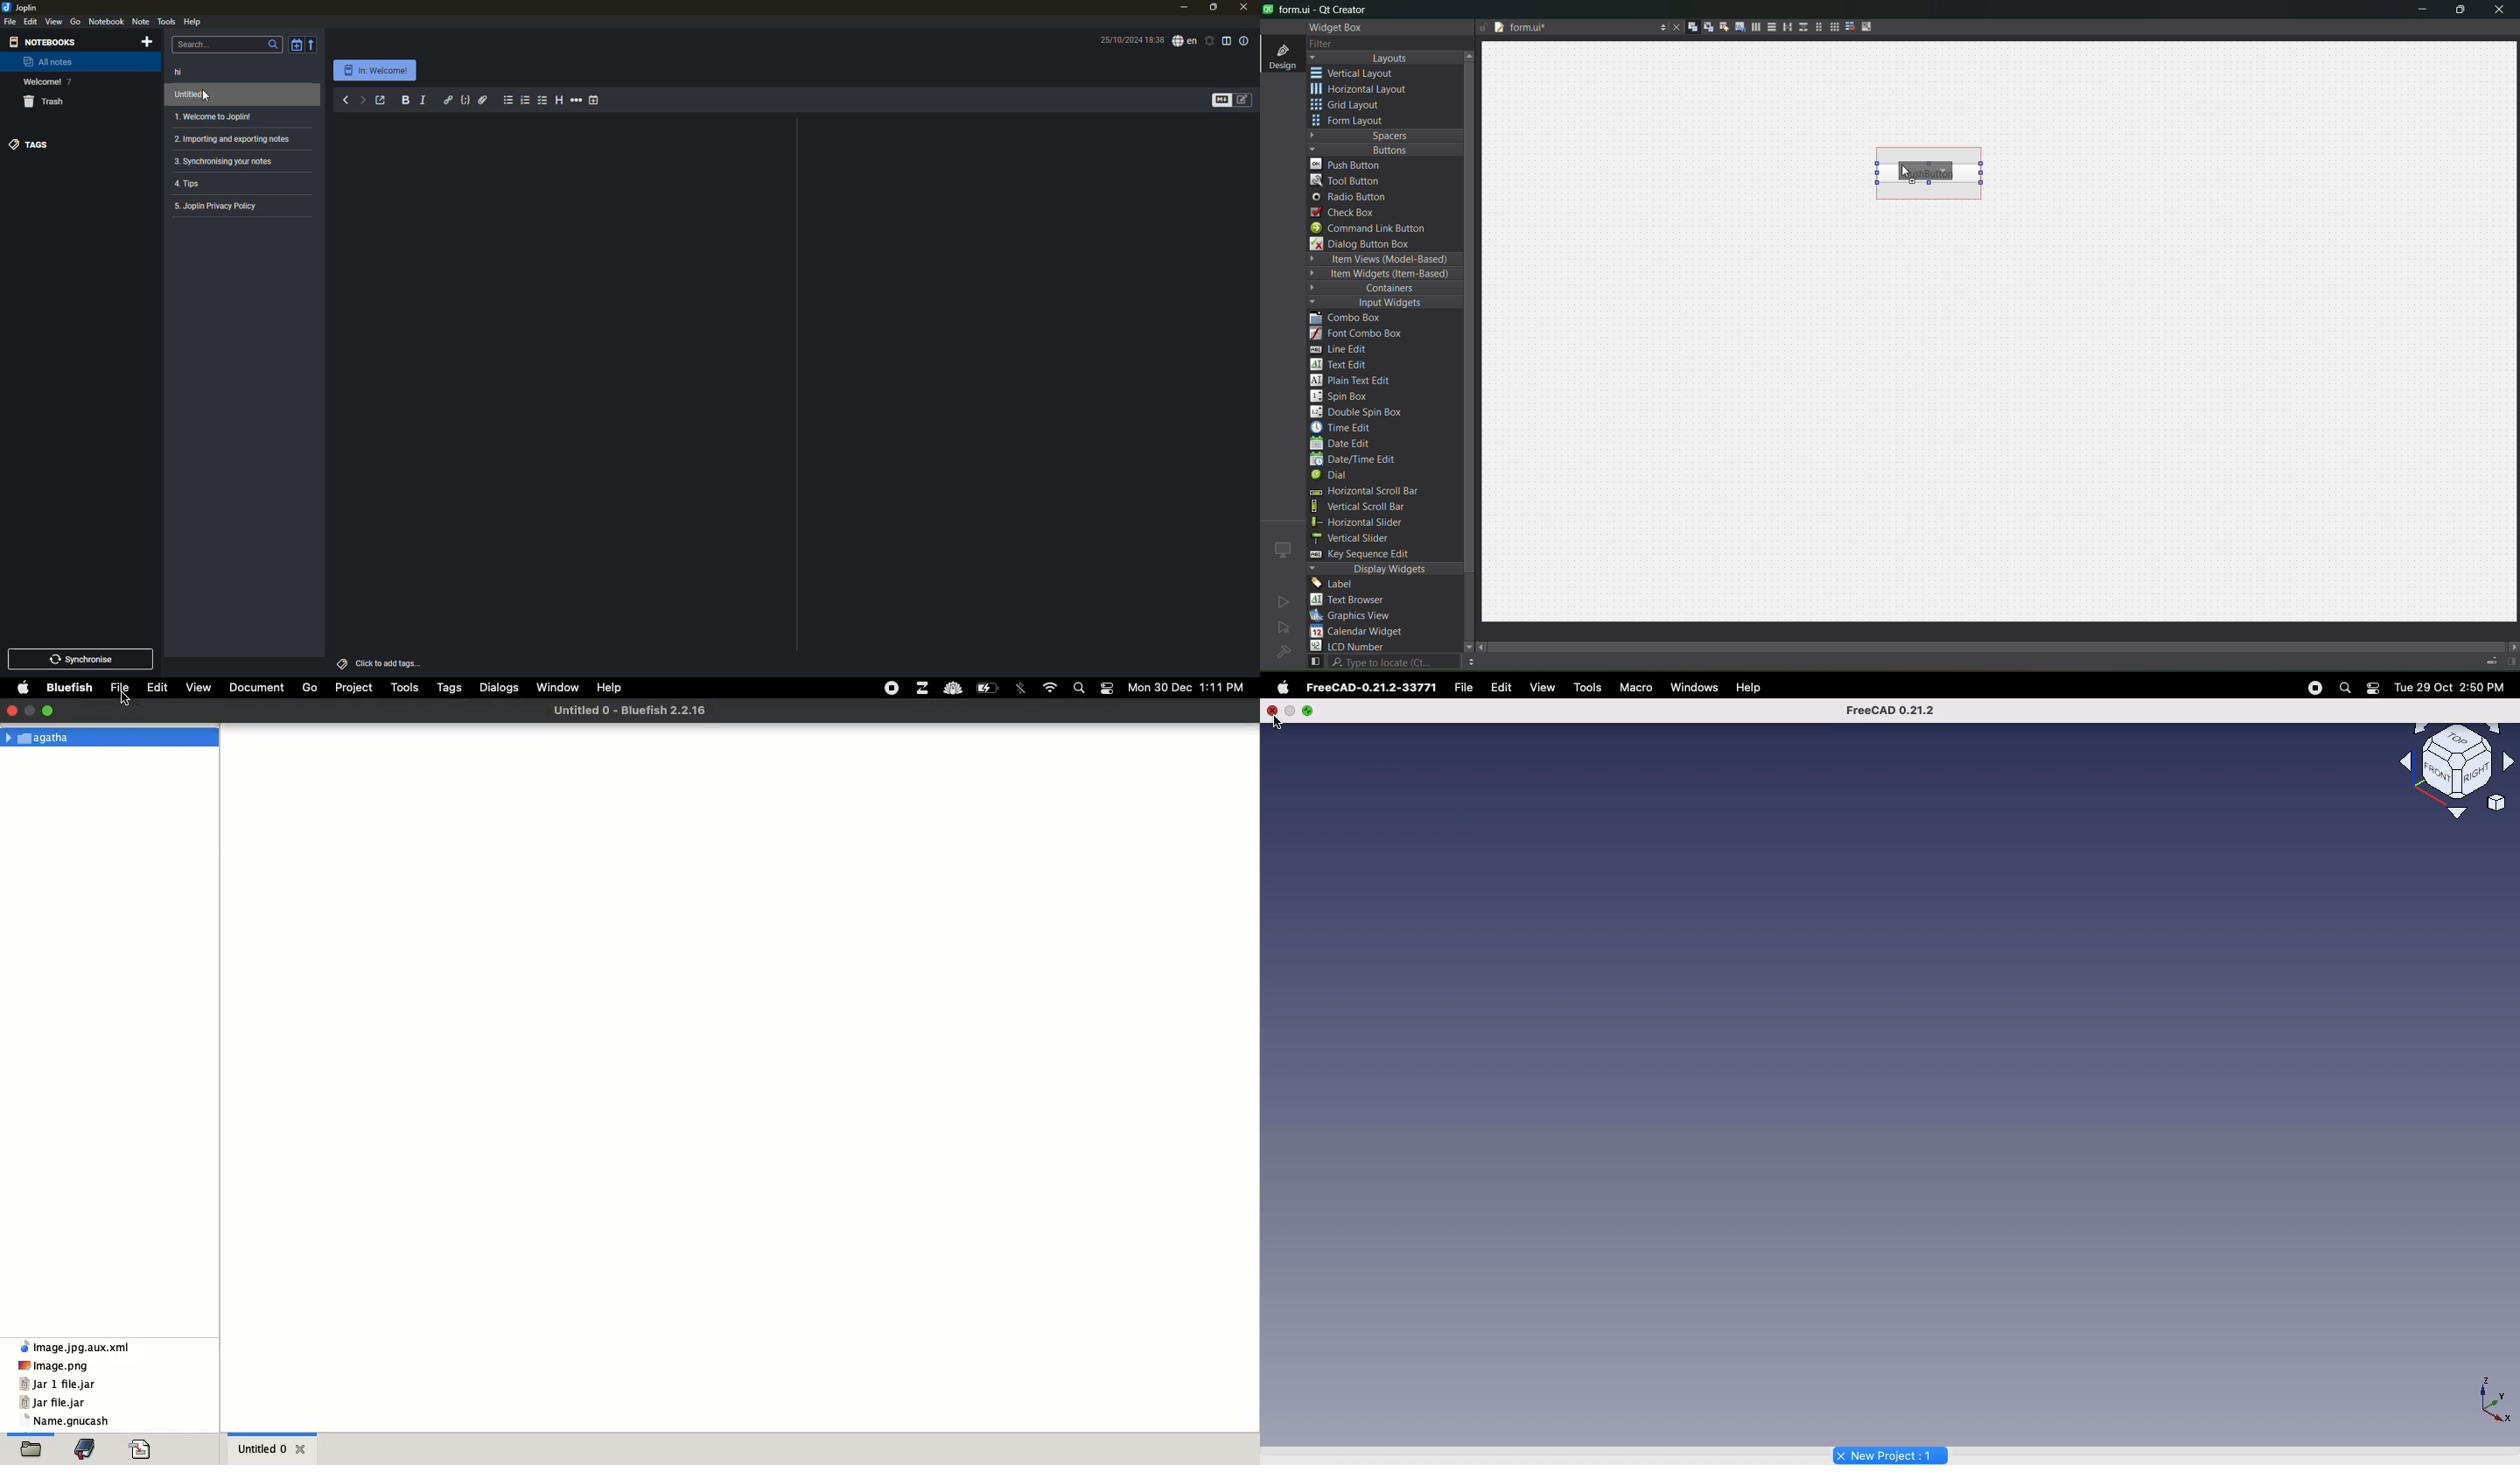 This screenshot has height=1484, width=2520. I want to click on options, so click(1659, 29).